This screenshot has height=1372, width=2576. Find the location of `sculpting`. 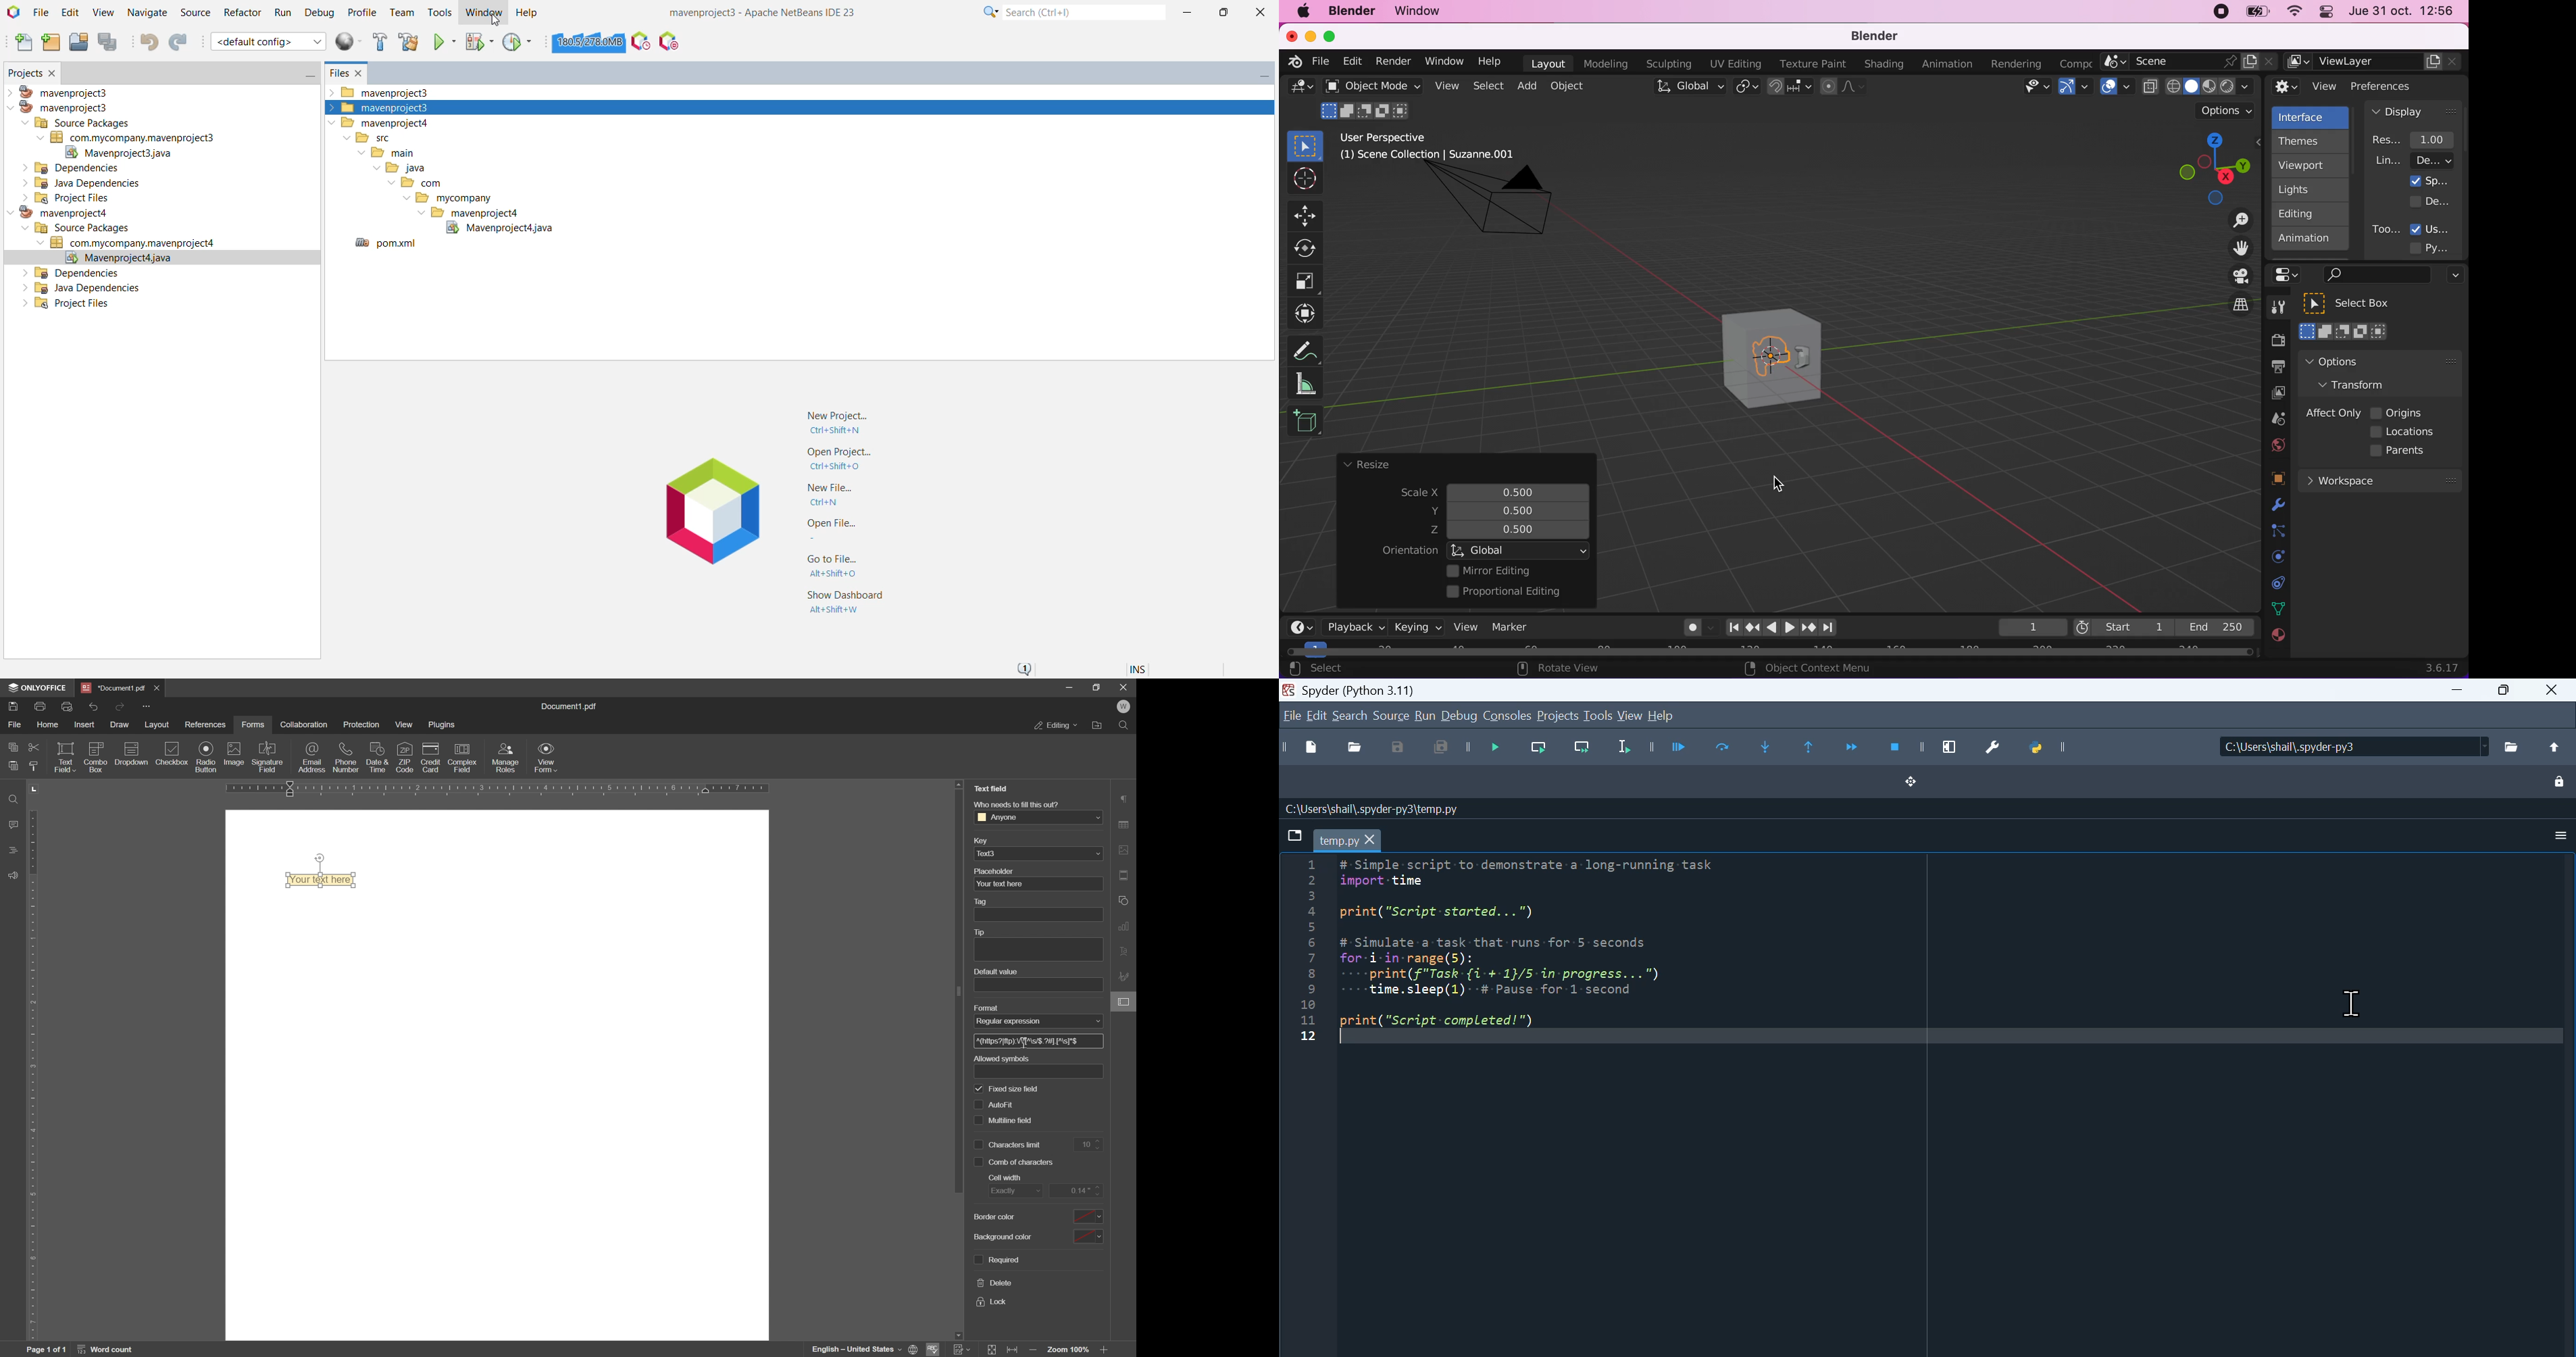

sculpting is located at coordinates (1666, 63).